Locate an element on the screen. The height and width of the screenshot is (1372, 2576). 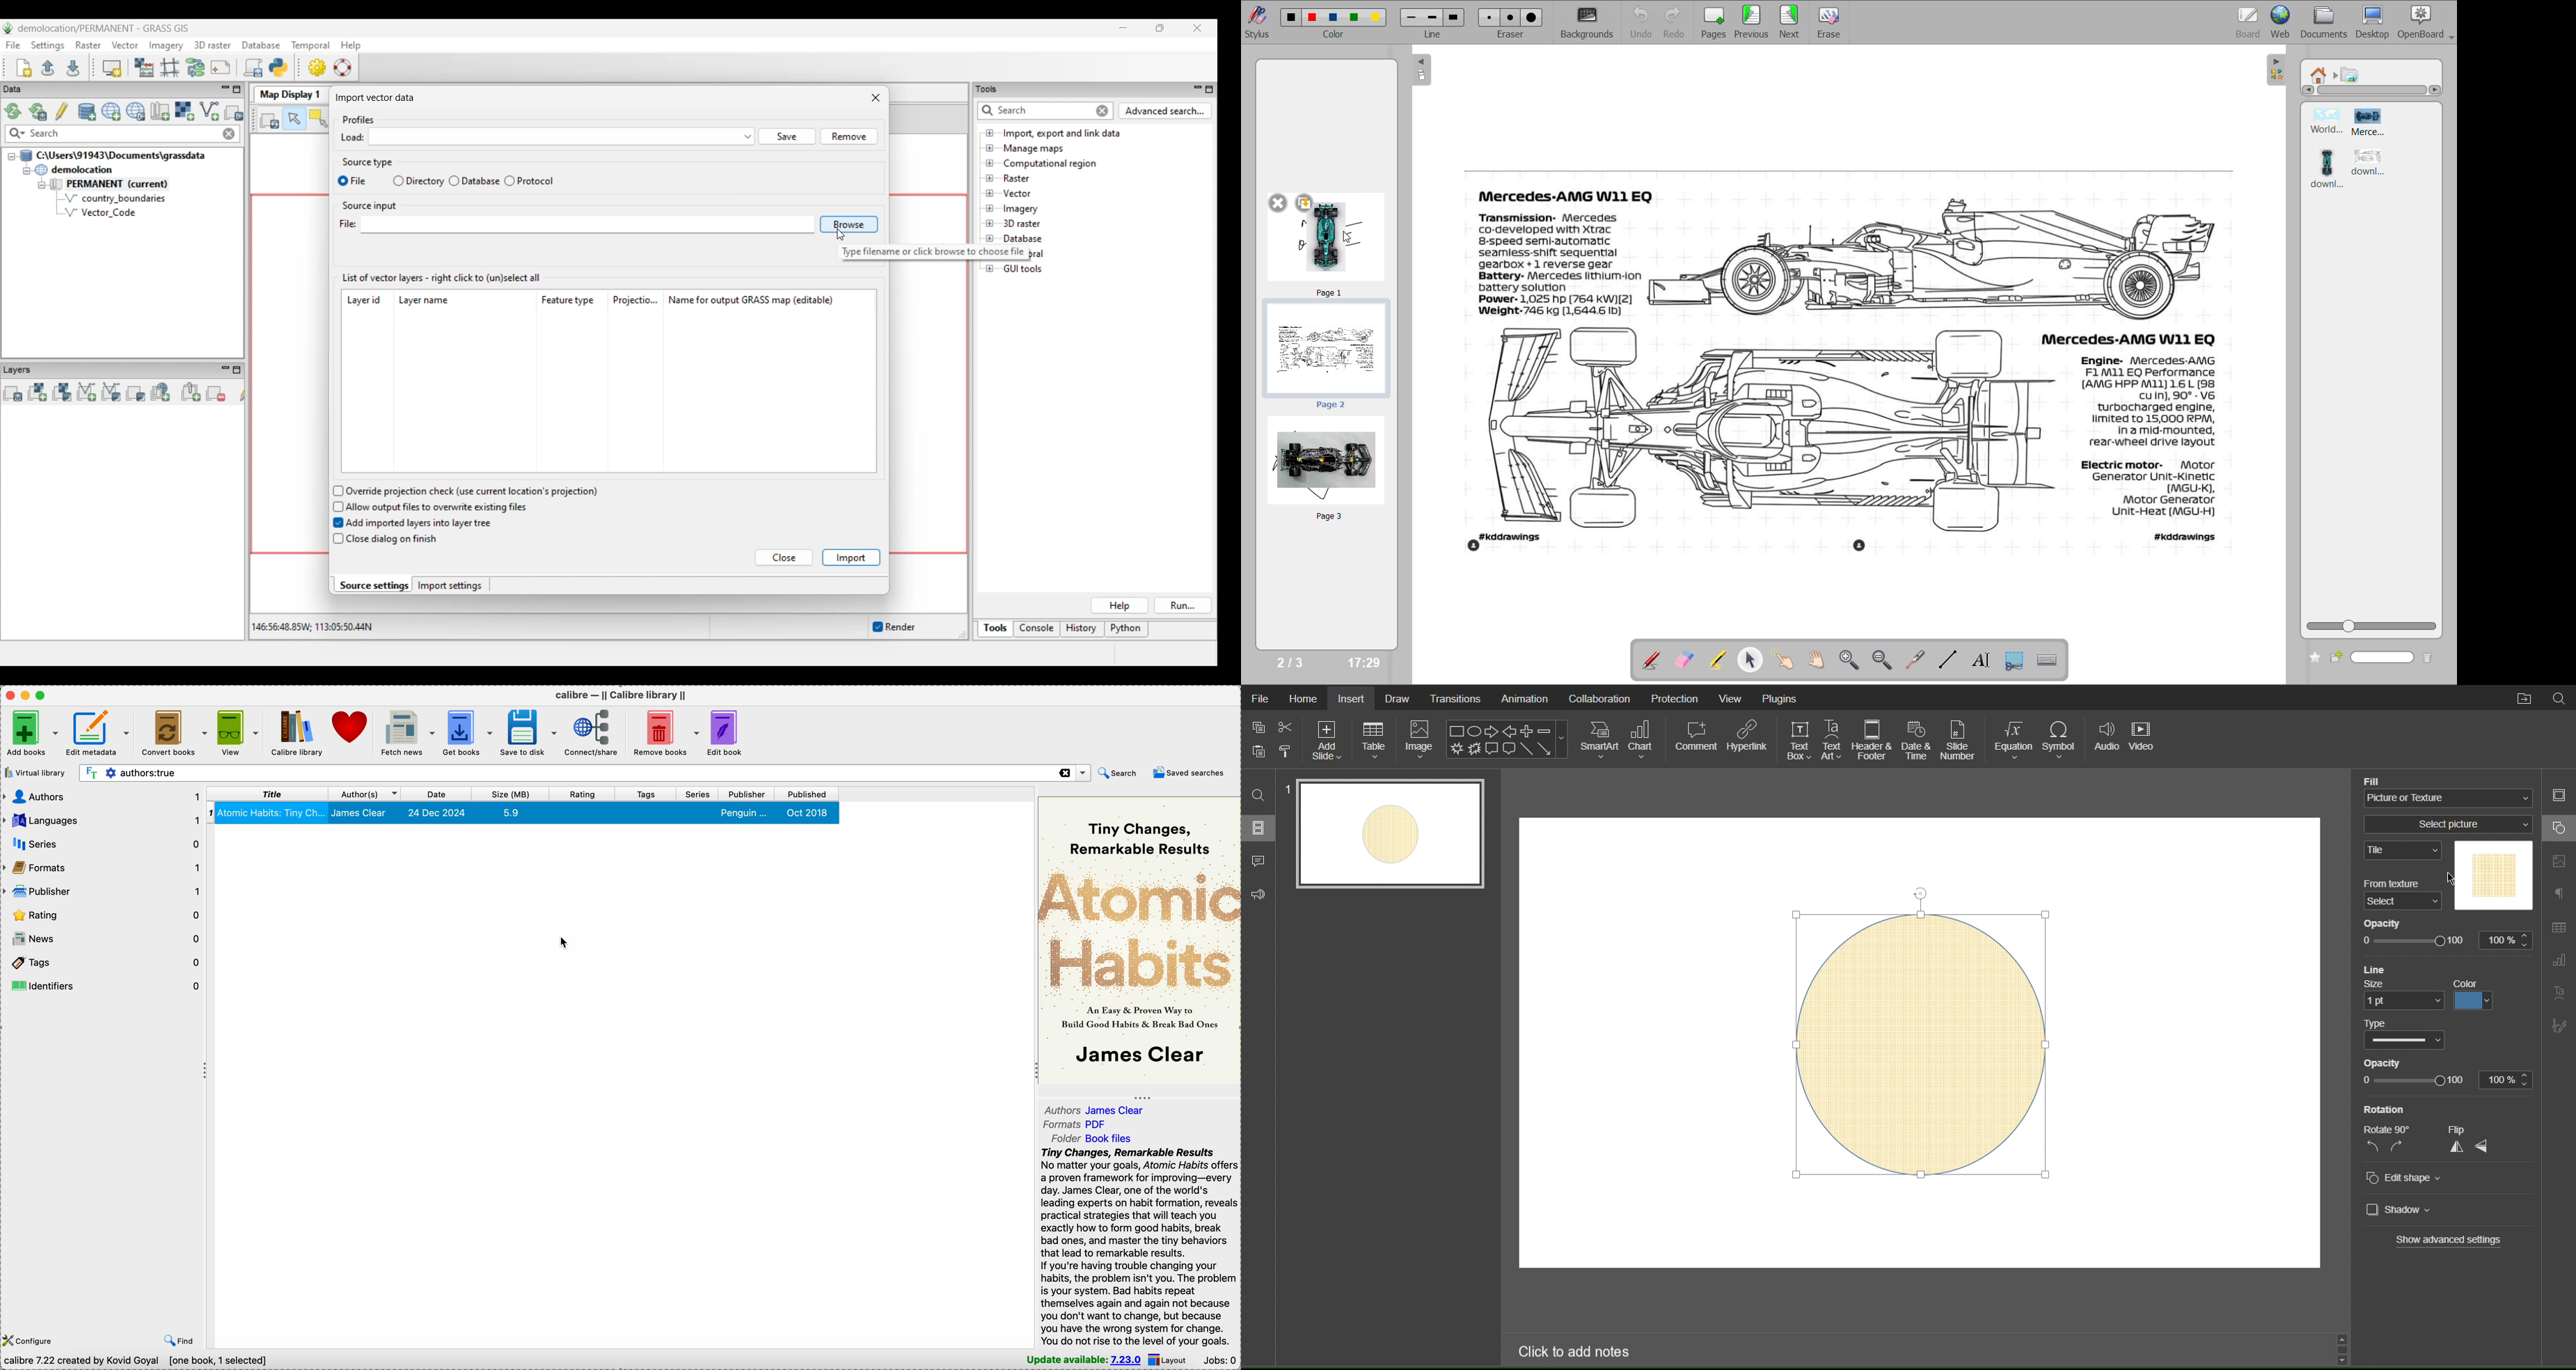
Paragraph Settings is located at coordinates (2558, 895).